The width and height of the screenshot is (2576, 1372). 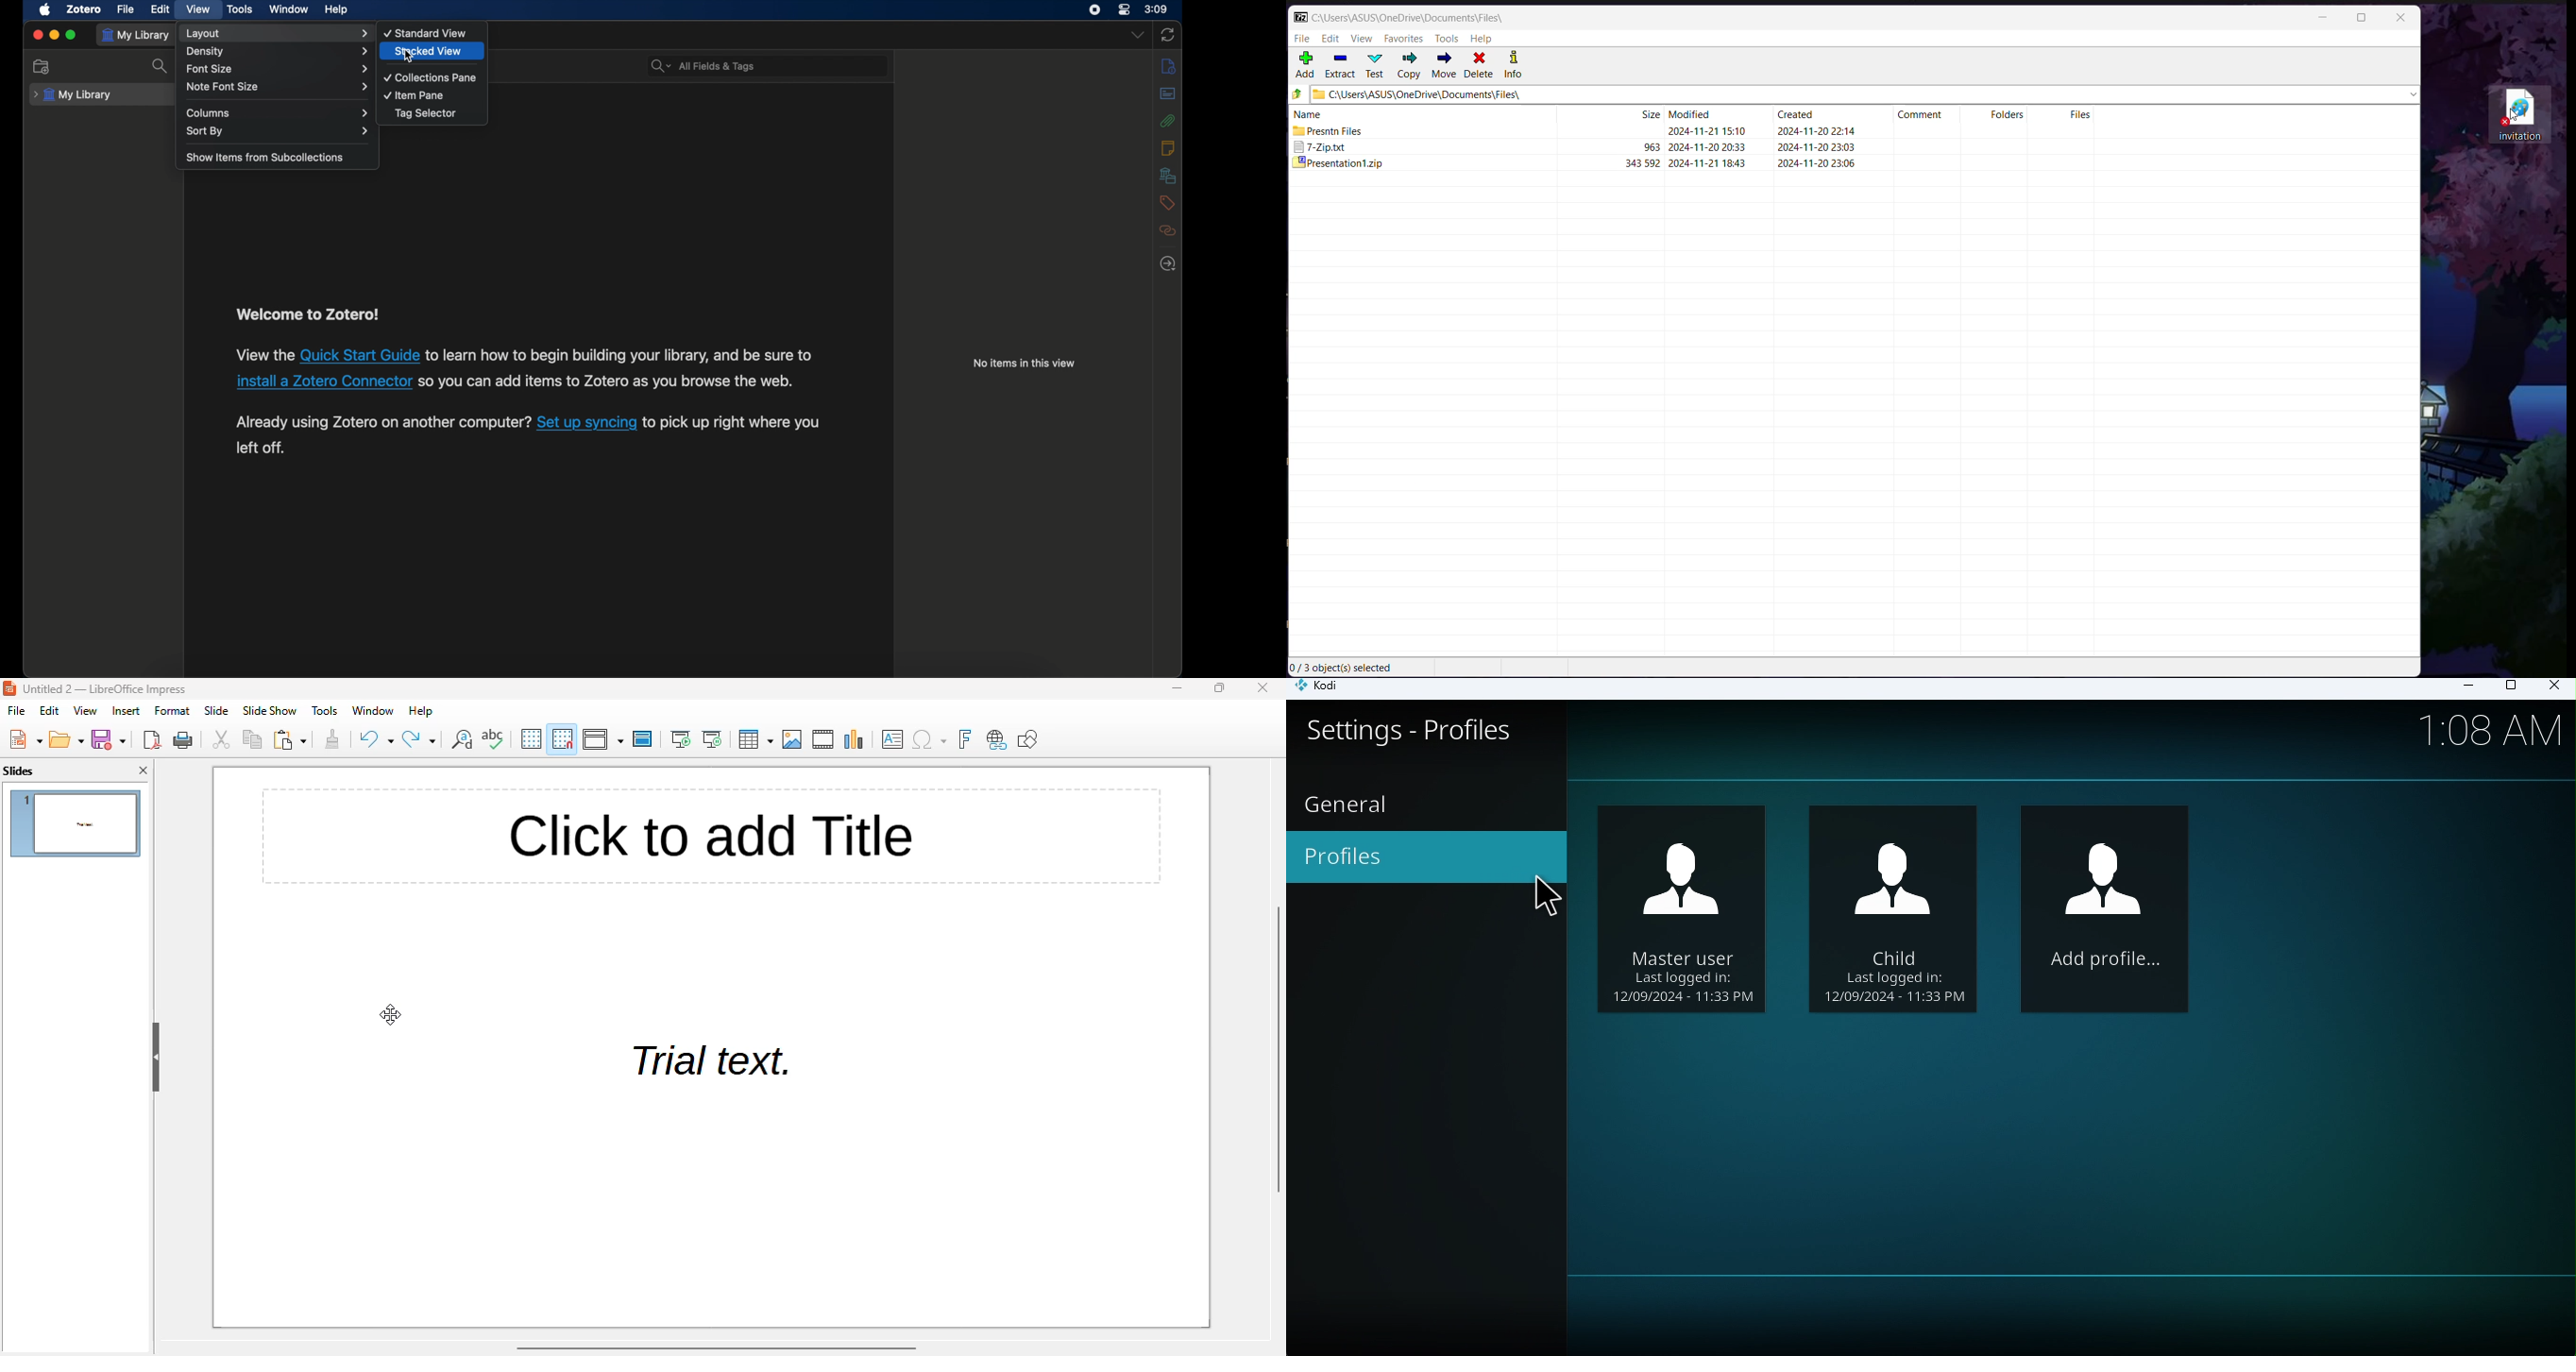 I want to click on new, so click(x=24, y=738).